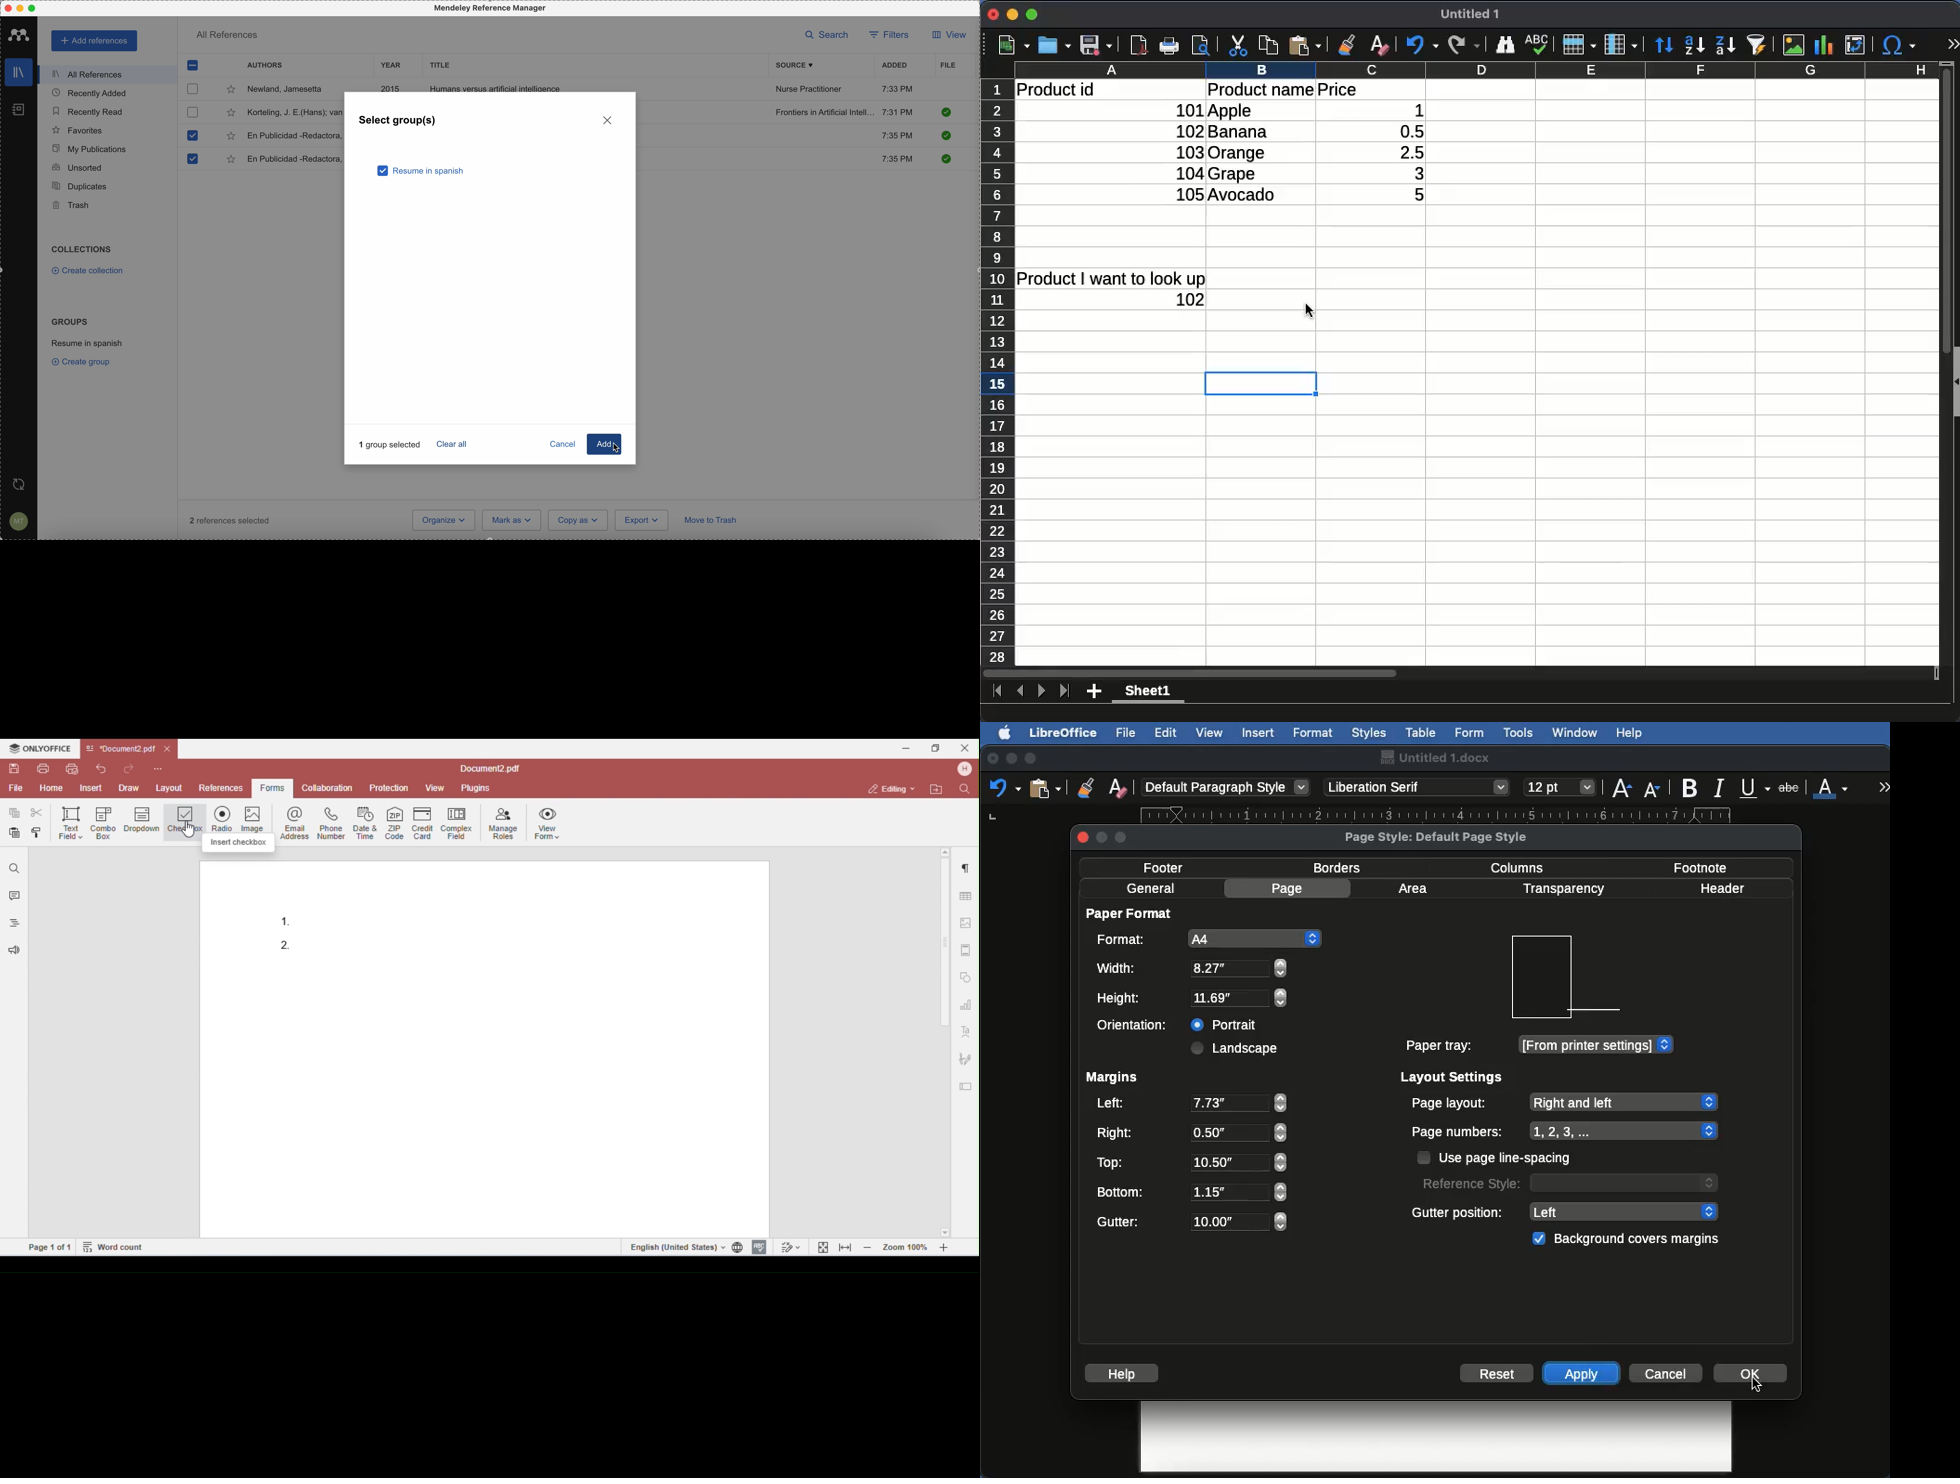  What do you see at coordinates (1410, 174) in the screenshot?
I see `3` at bounding box center [1410, 174].